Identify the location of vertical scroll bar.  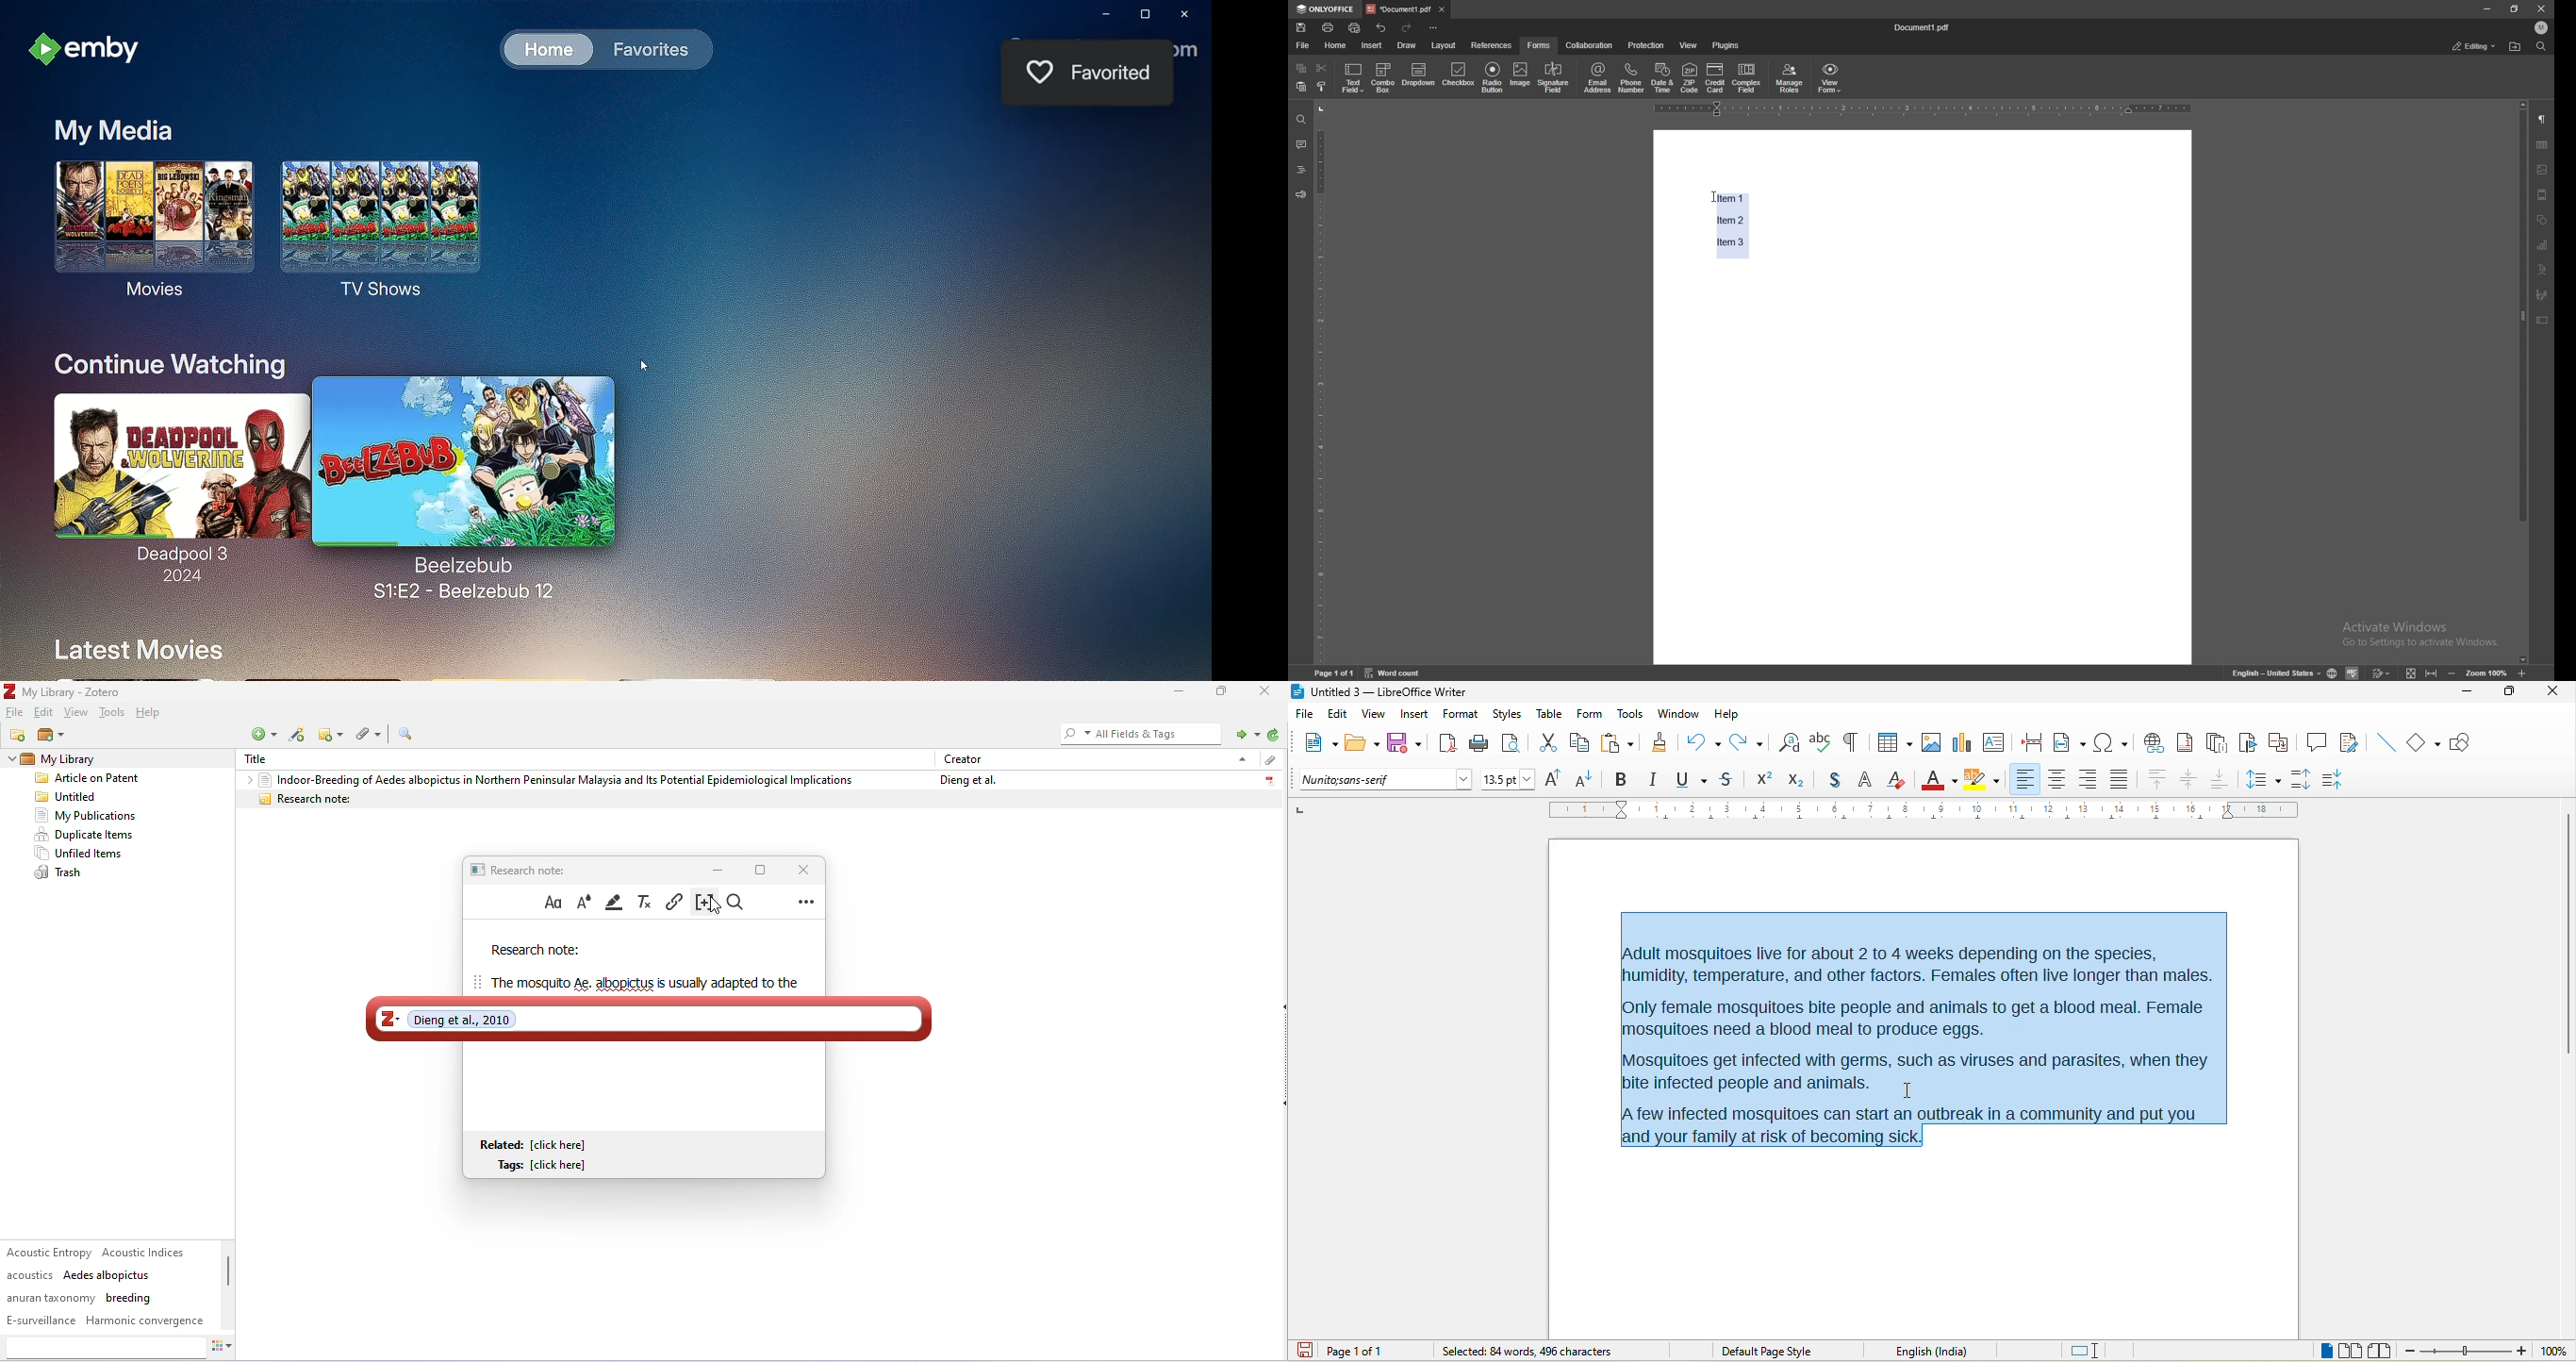
(2568, 936).